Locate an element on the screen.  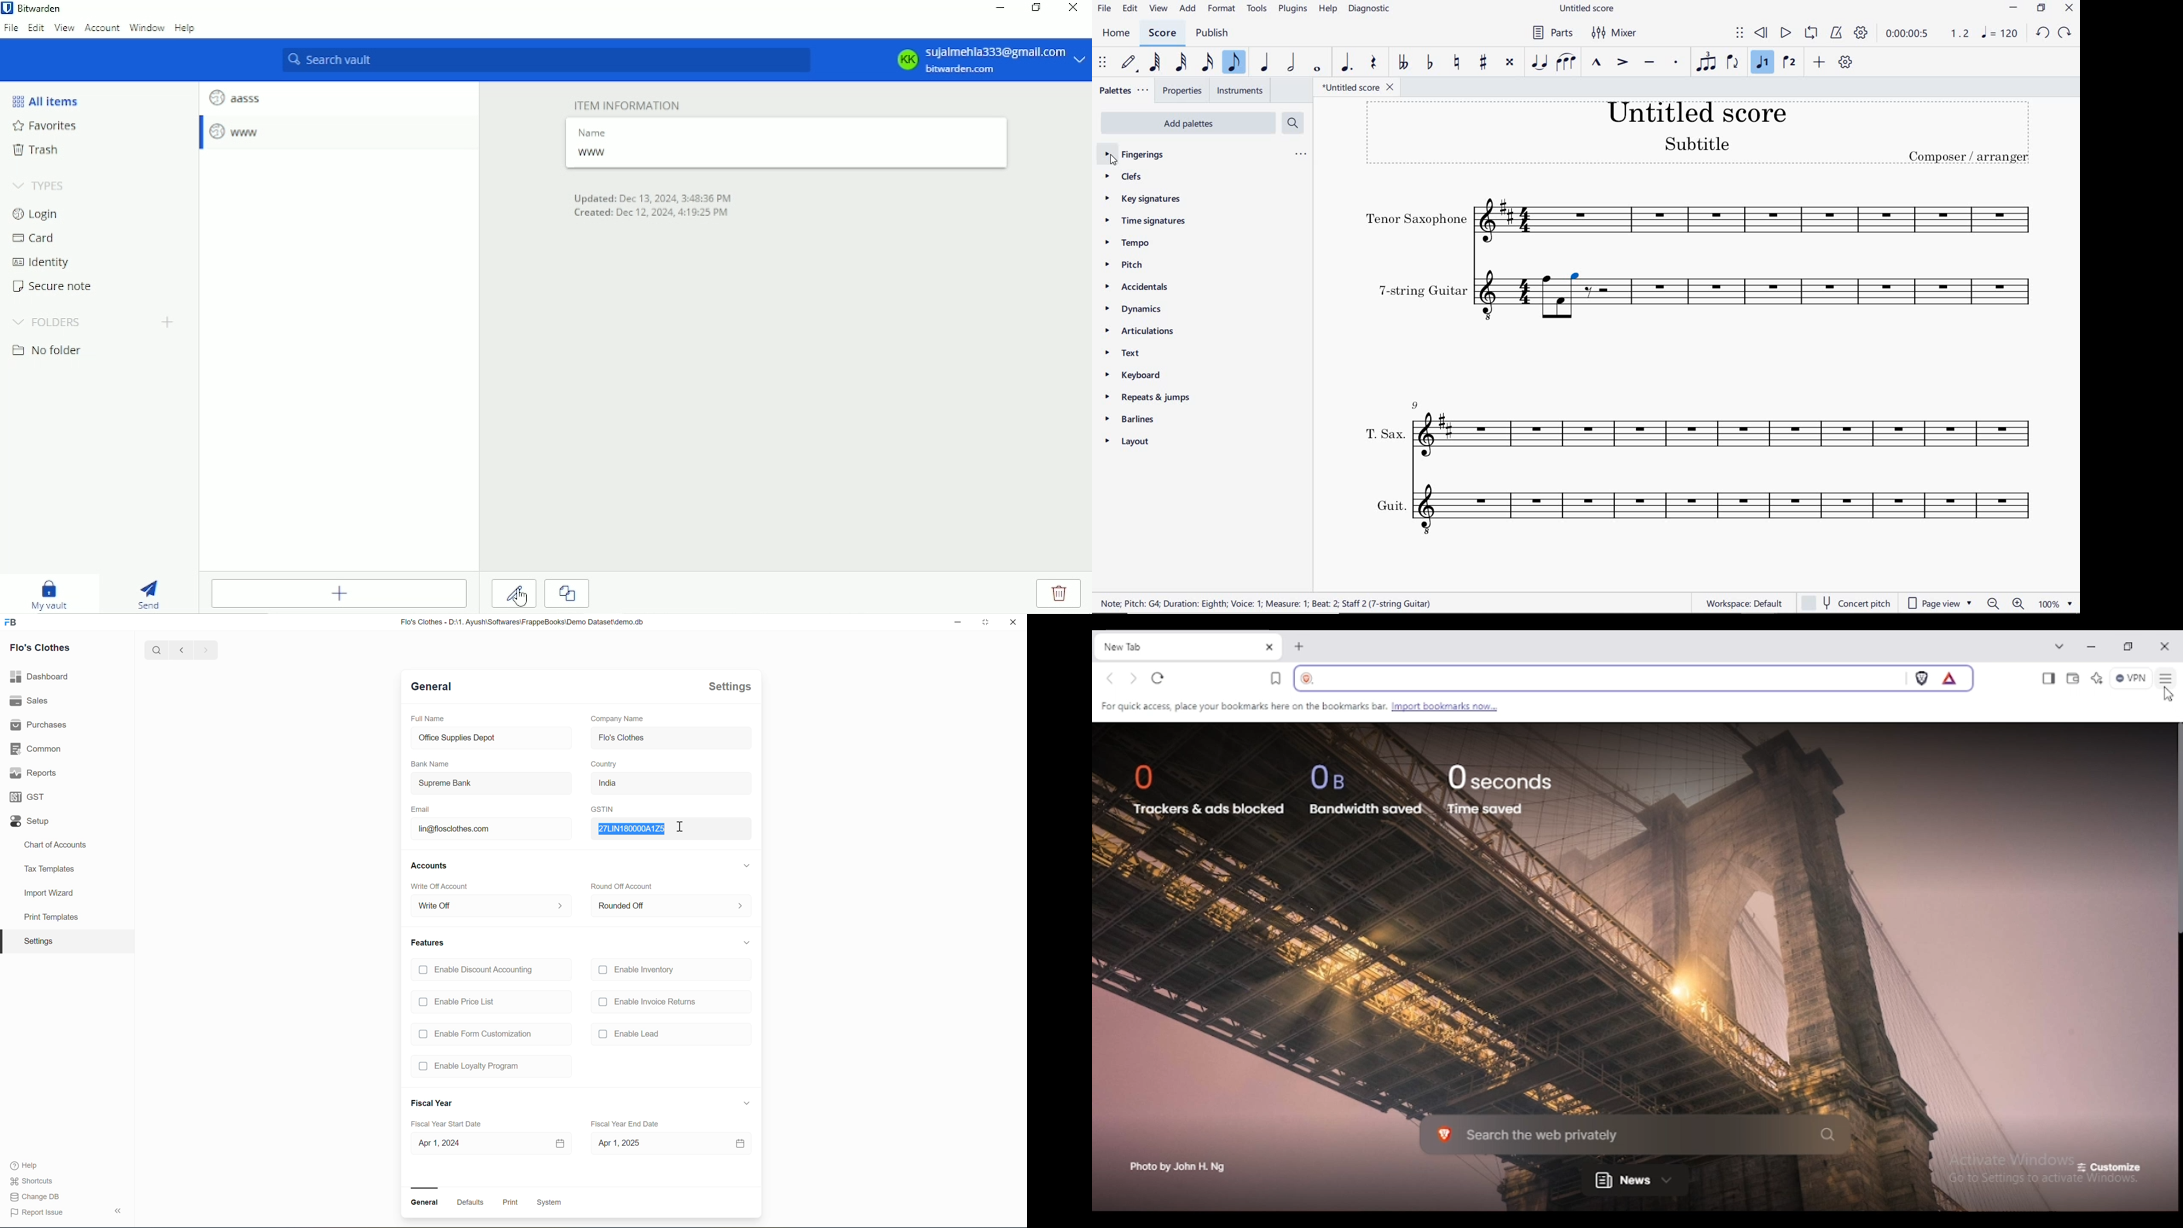
32ND NOTE is located at coordinates (1180, 63).